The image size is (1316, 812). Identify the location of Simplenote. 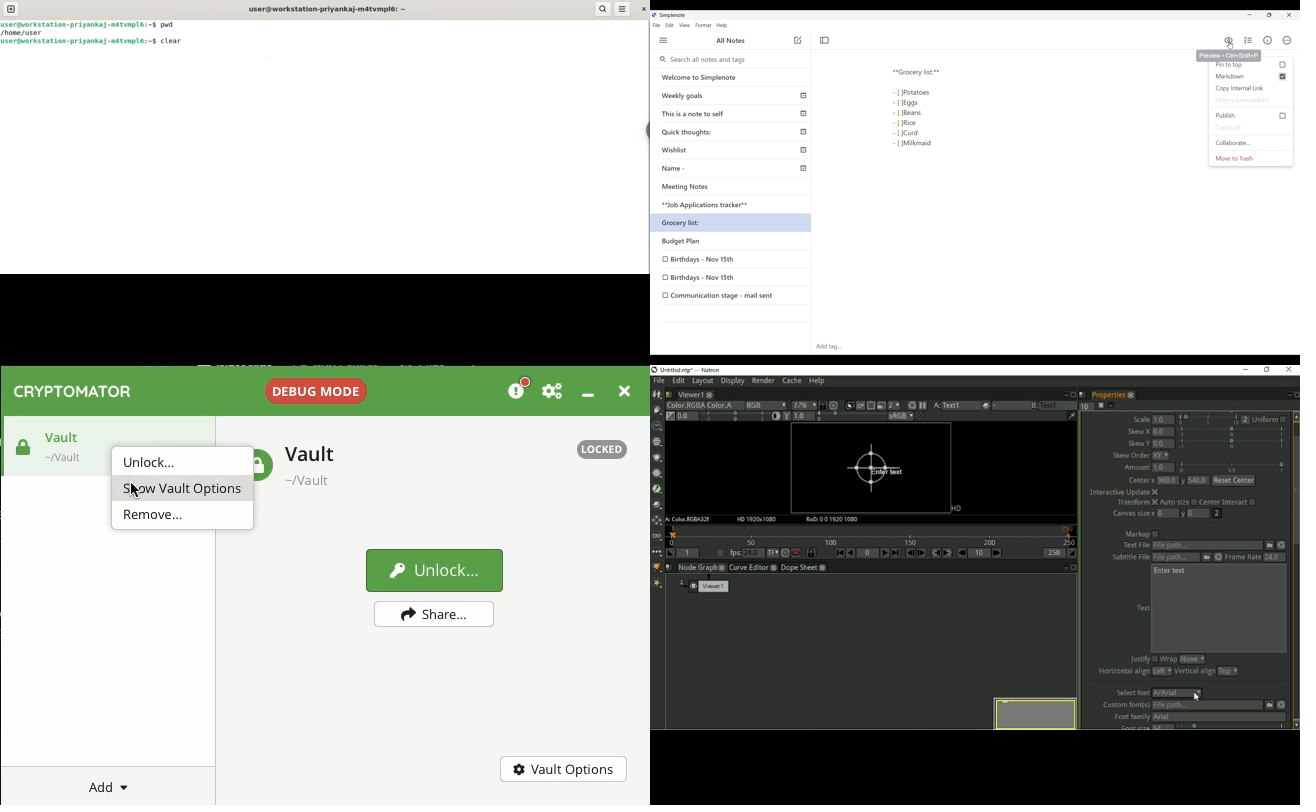
(671, 15).